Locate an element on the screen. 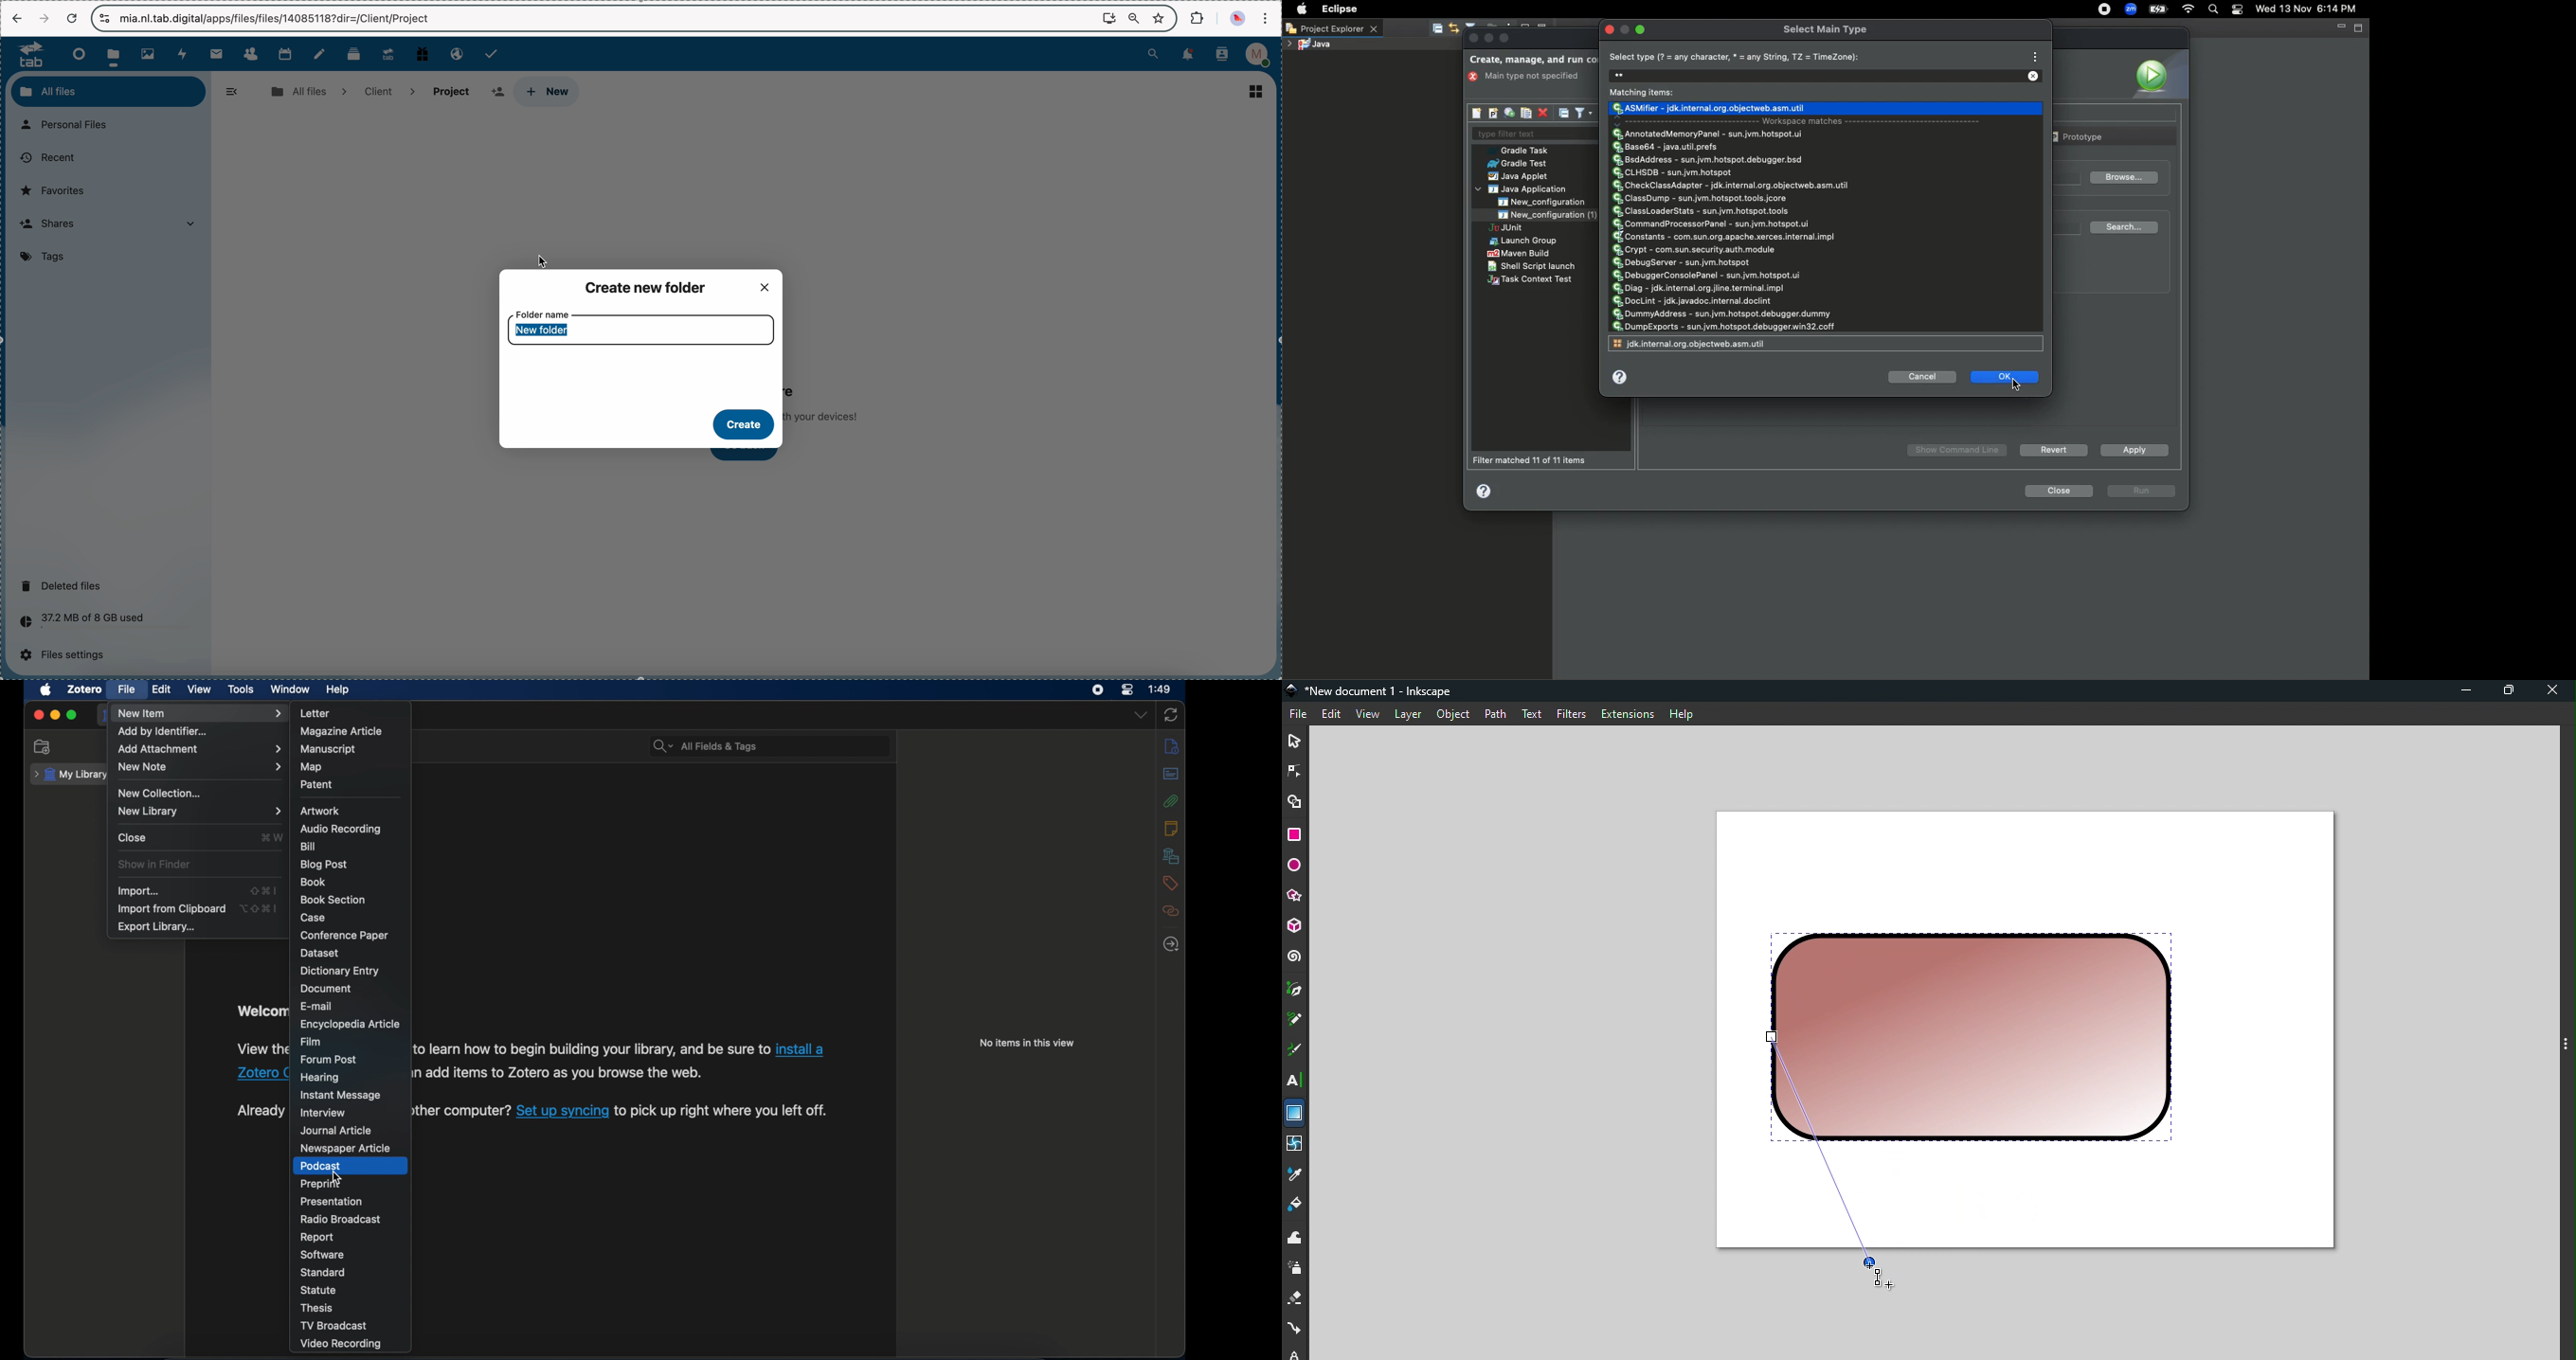 The width and height of the screenshot is (2576, 1372). Shape builder tool is located at coordinates (1295, 800).